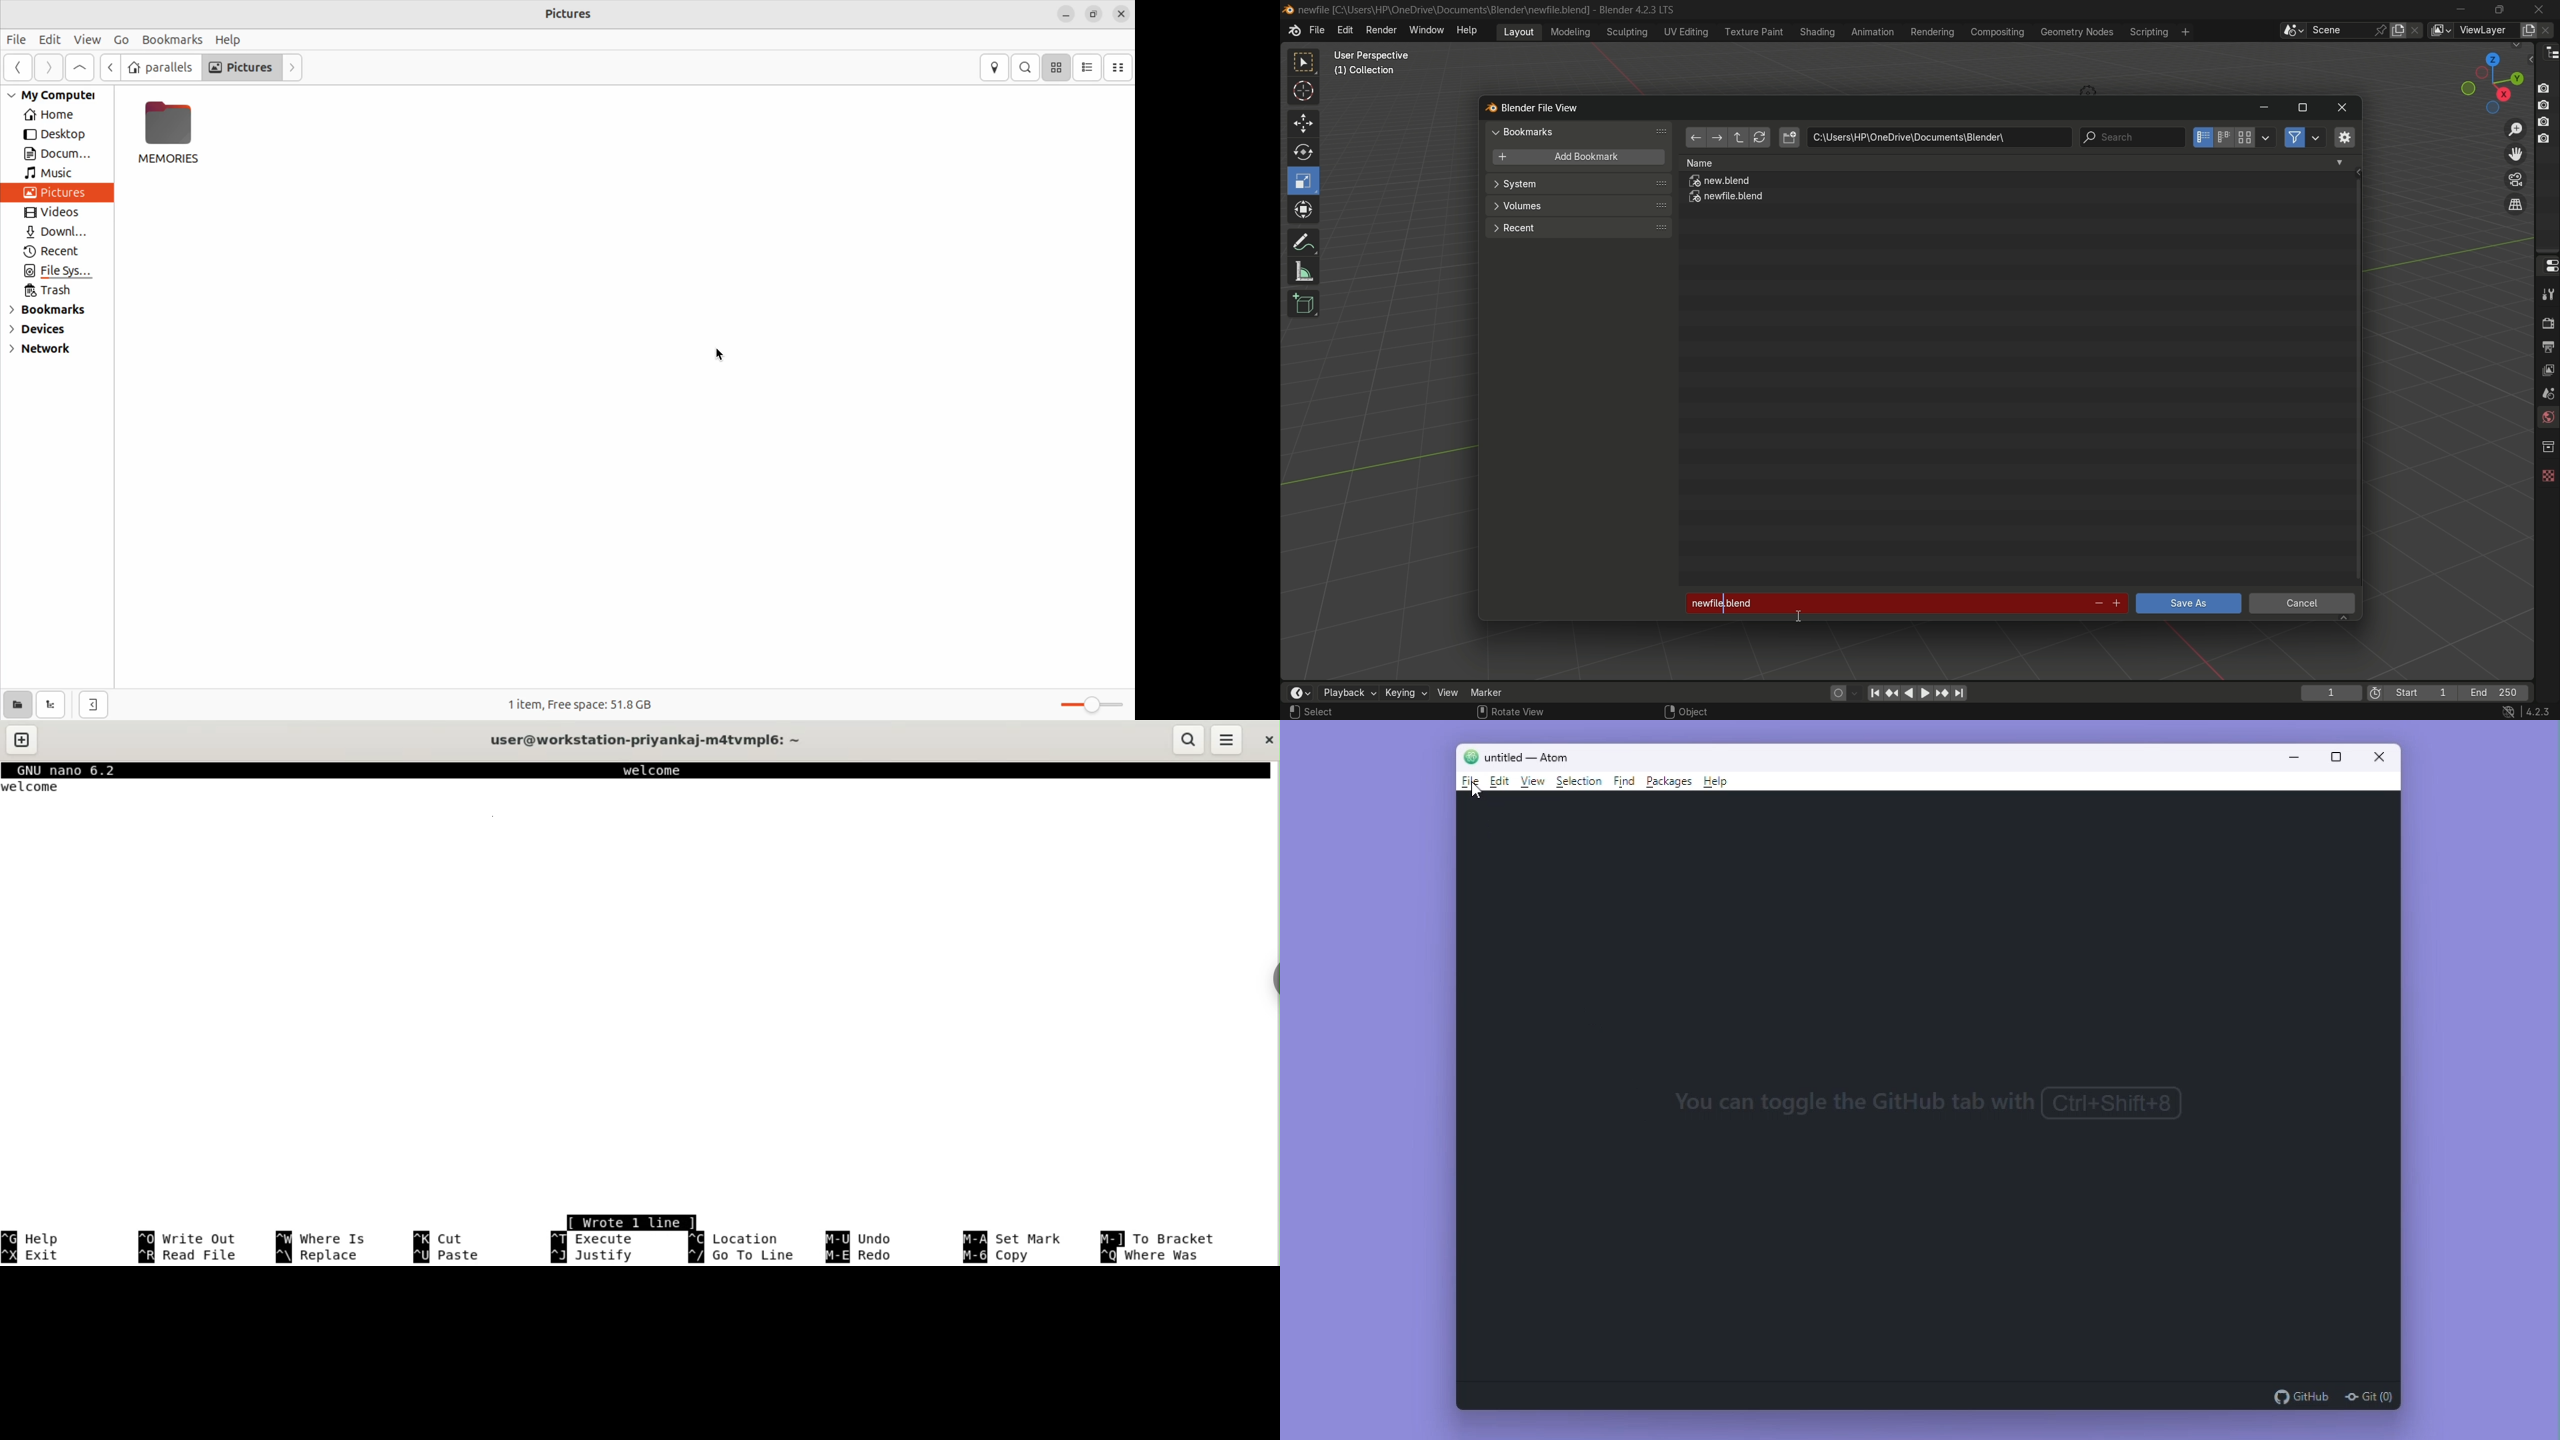  Describe the element at coordinates (160, 67) in the screenshot. I see `parallels` at that location.